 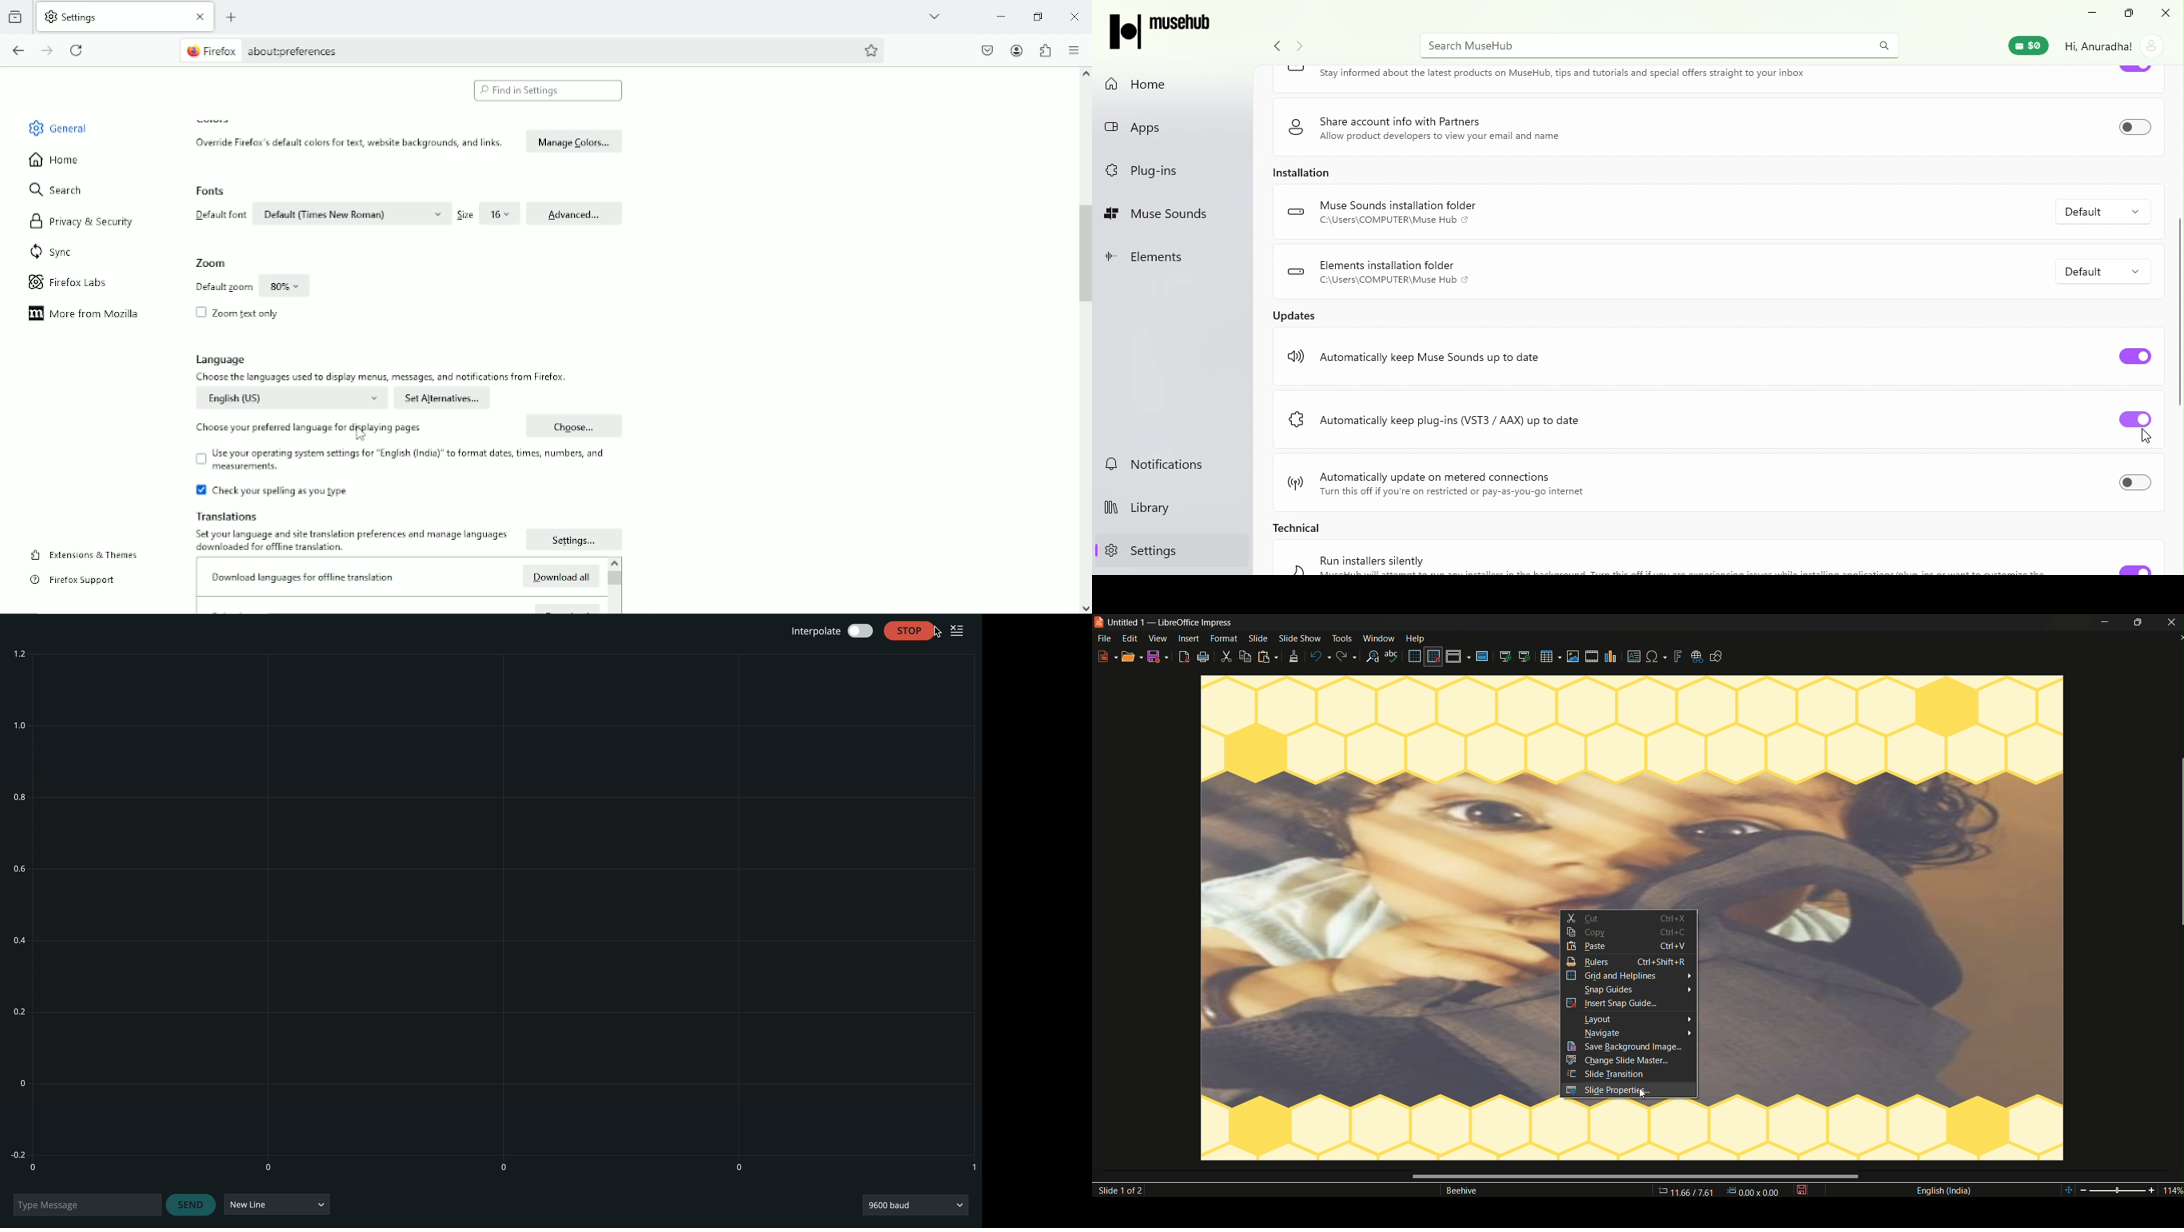 What do you see at coordinates (47, 51) in the screenshot?
I see `go forward` at bounding box center [47, 51].